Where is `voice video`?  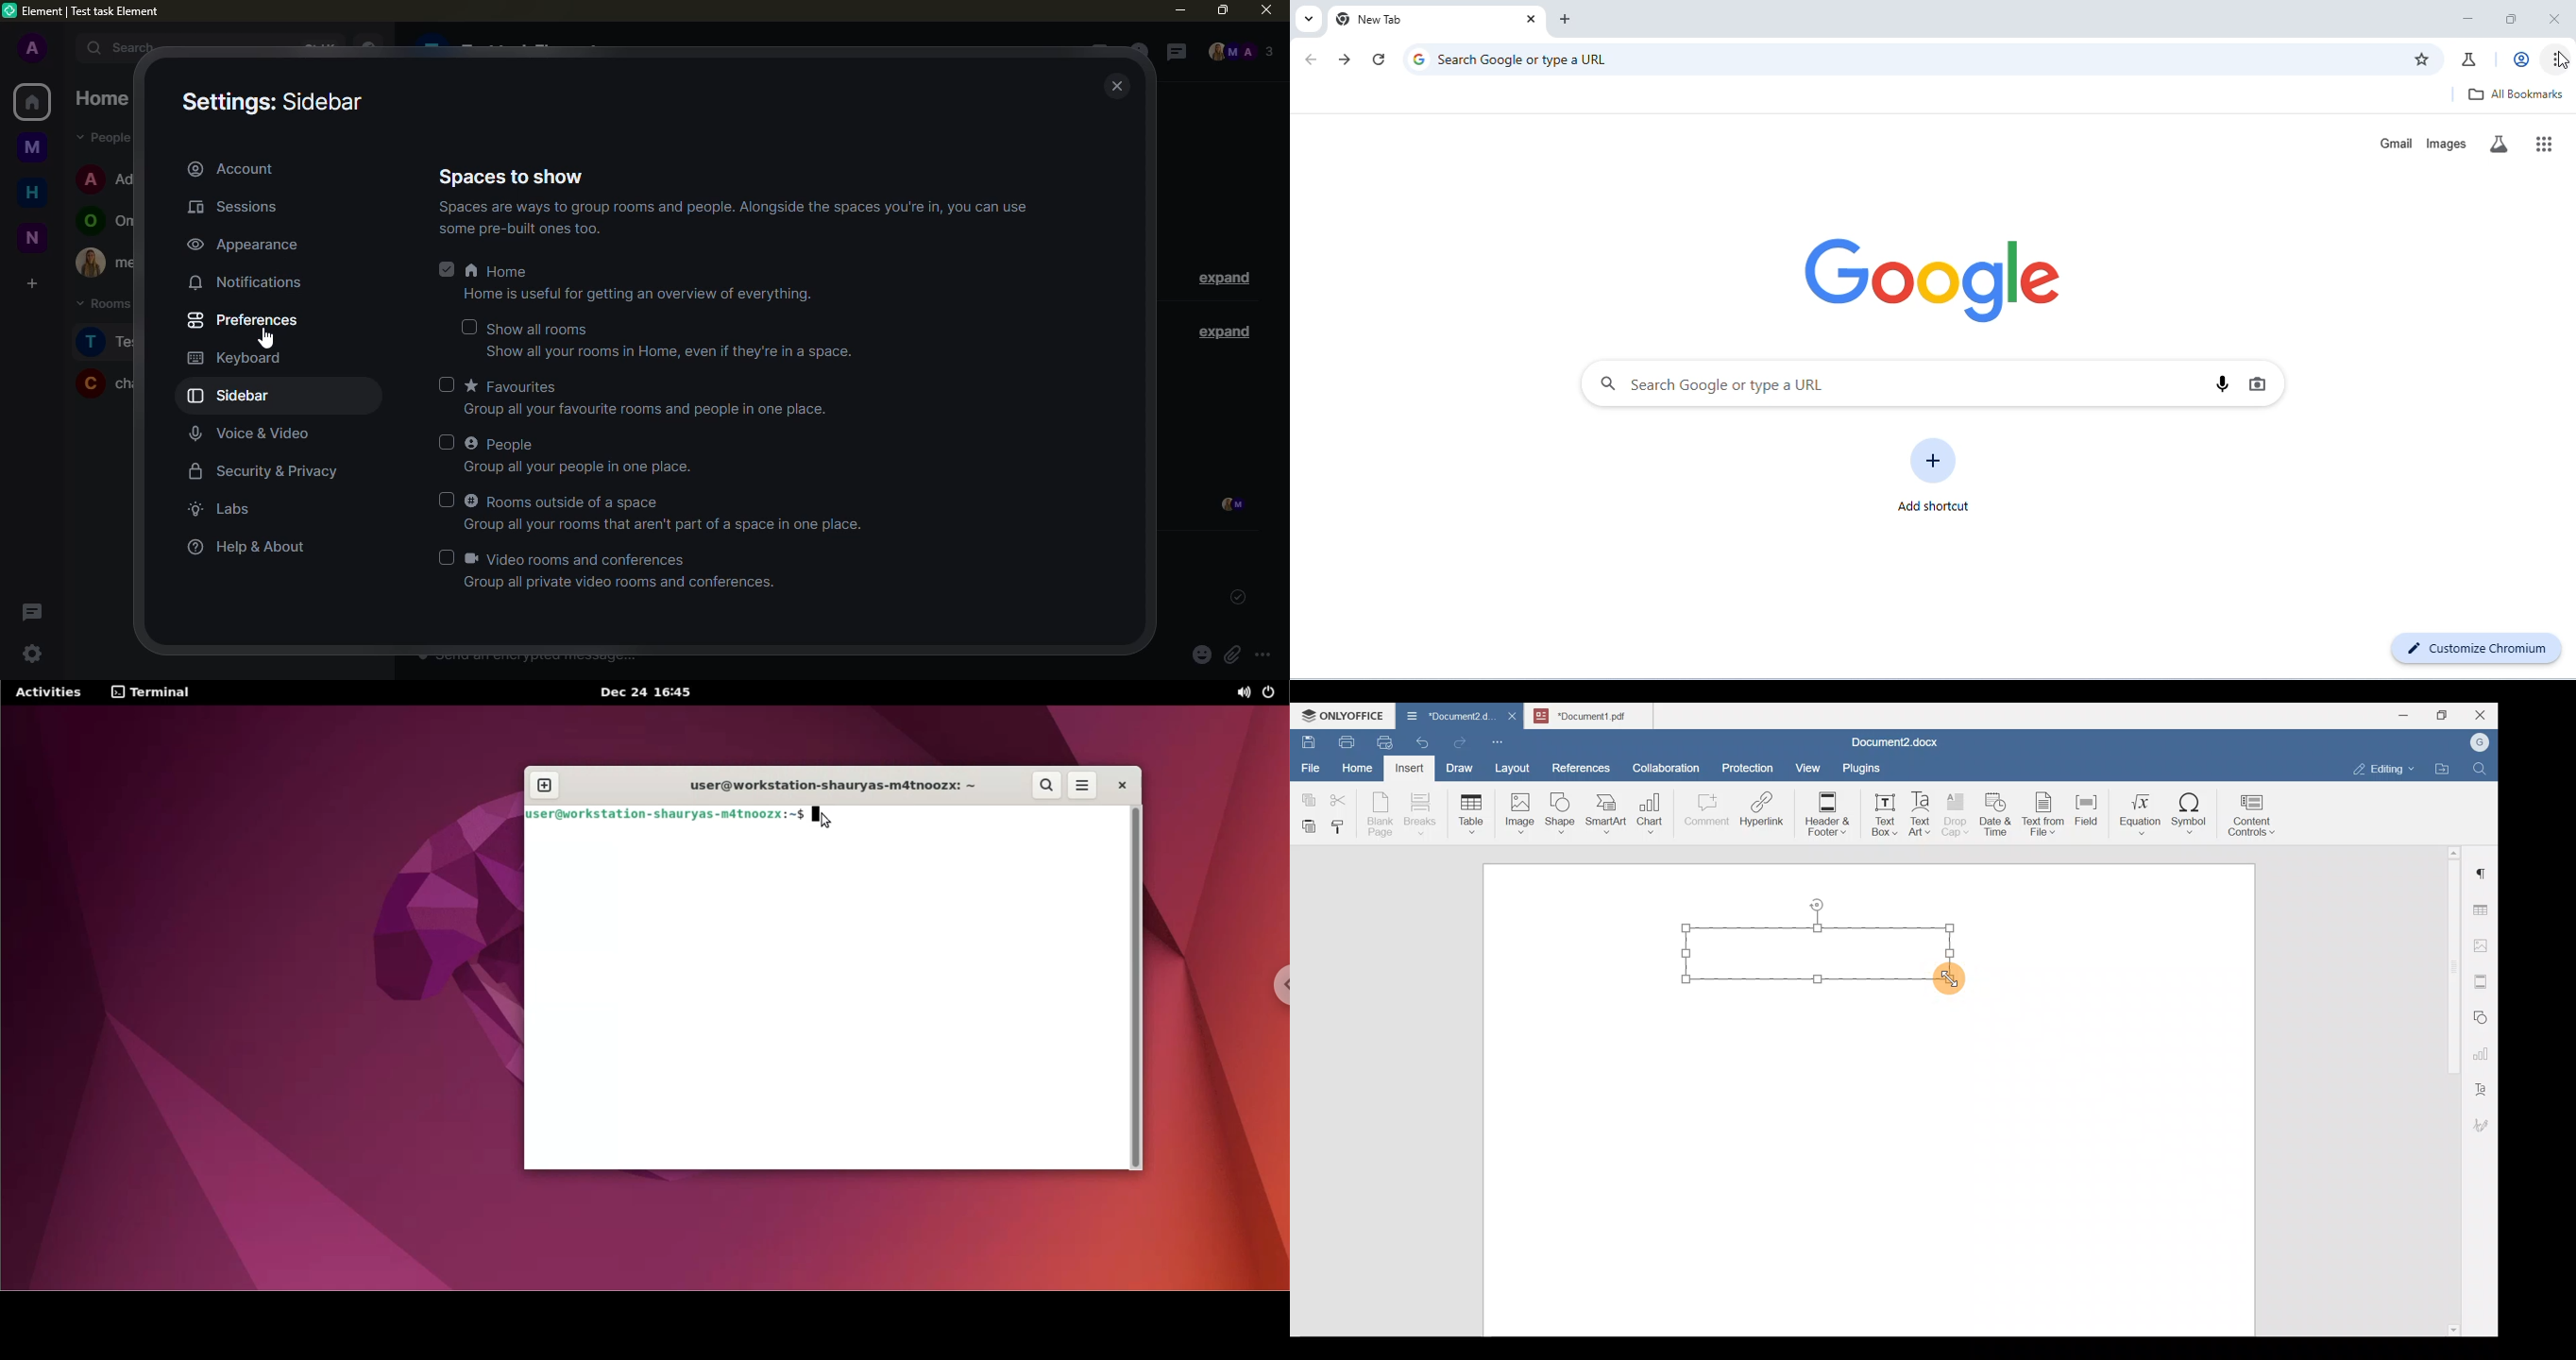
voice video is located at coordinates (263, 432).